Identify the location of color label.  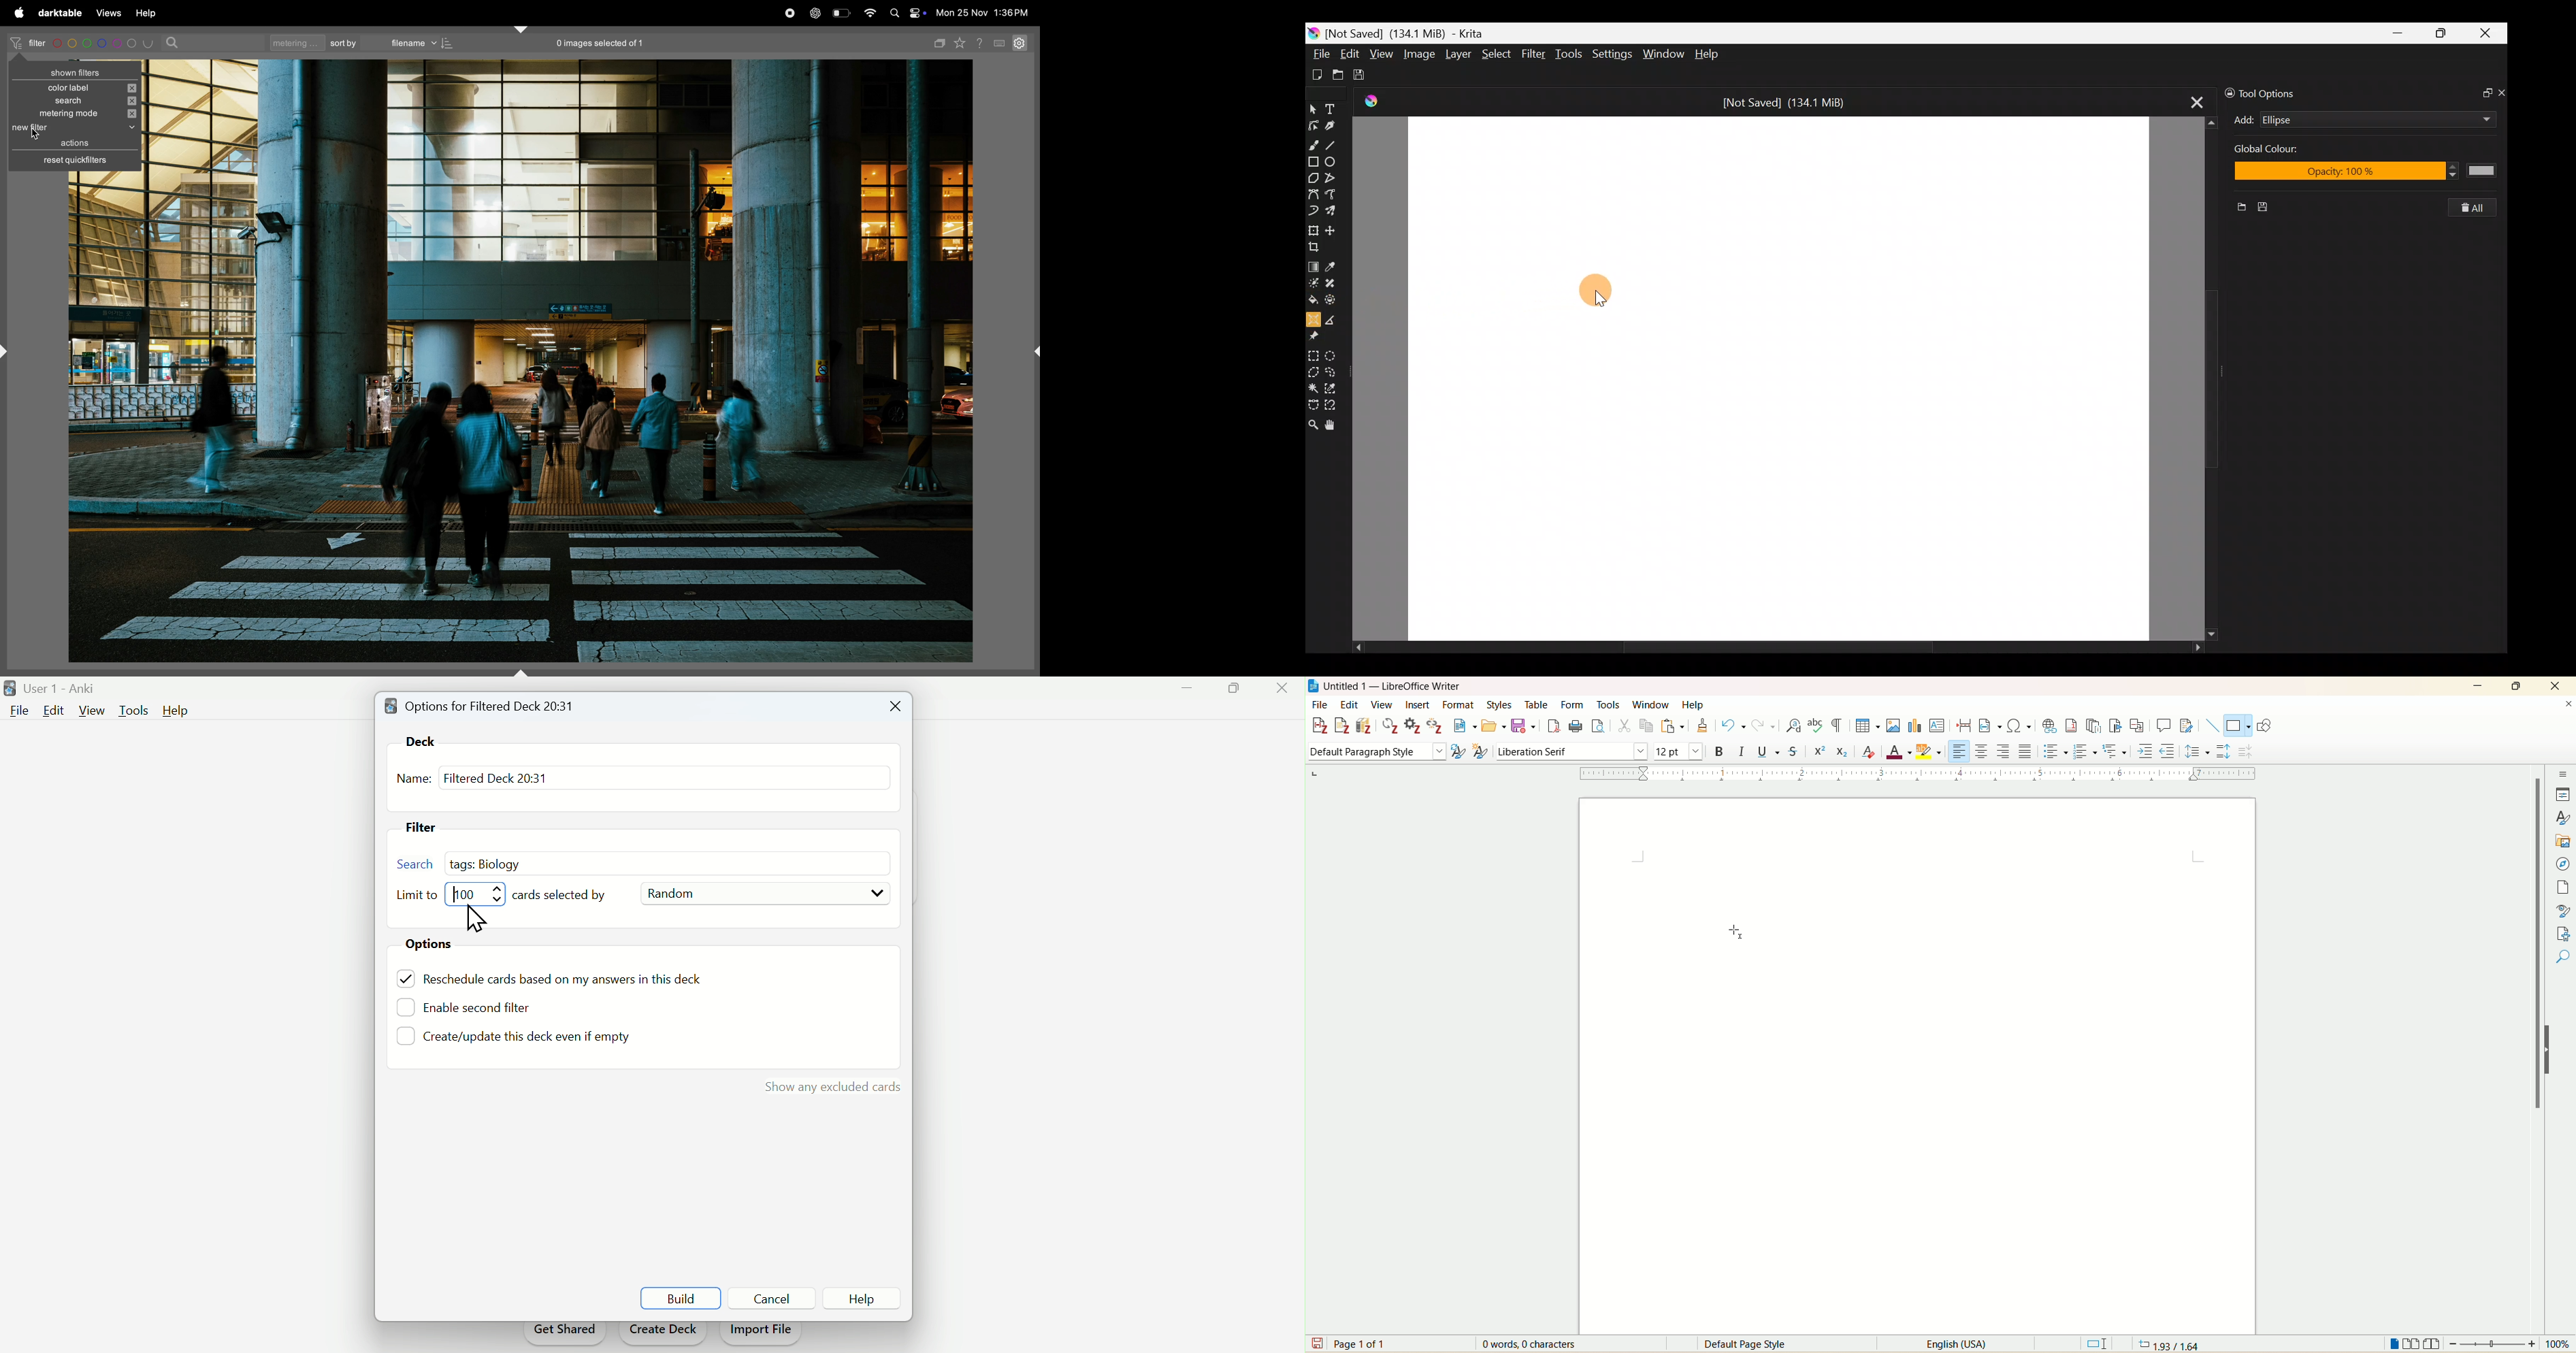
(76, 87).